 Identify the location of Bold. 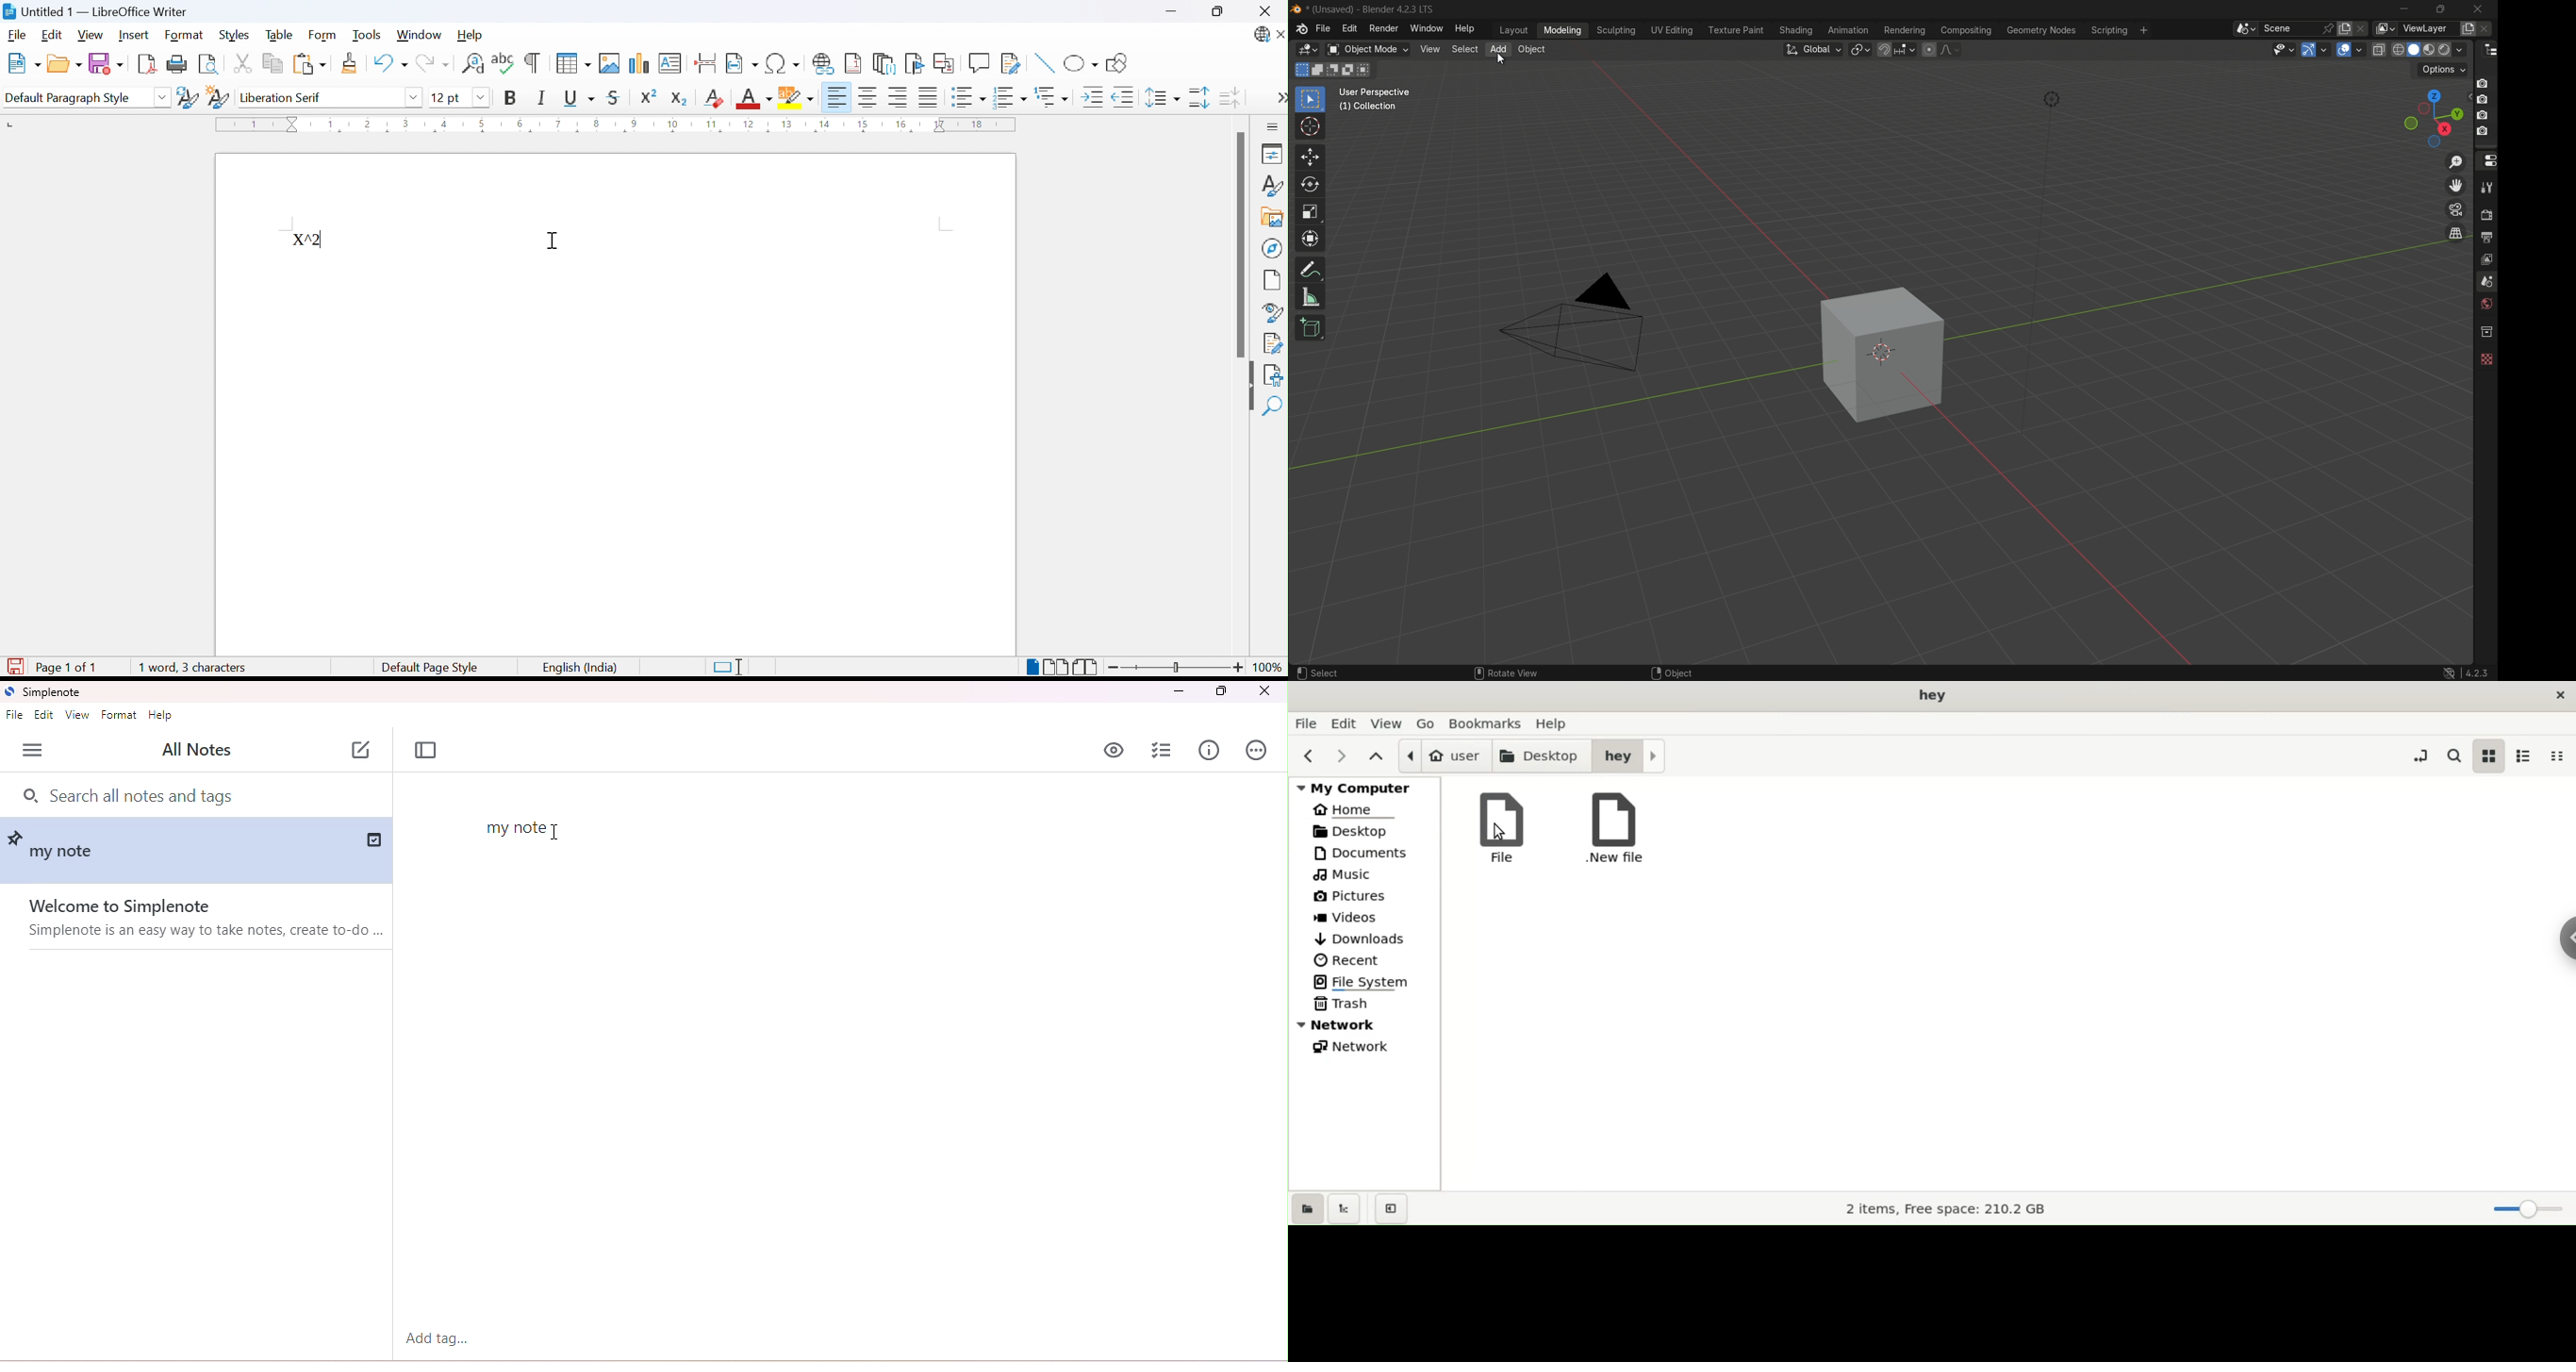
(513, 98).